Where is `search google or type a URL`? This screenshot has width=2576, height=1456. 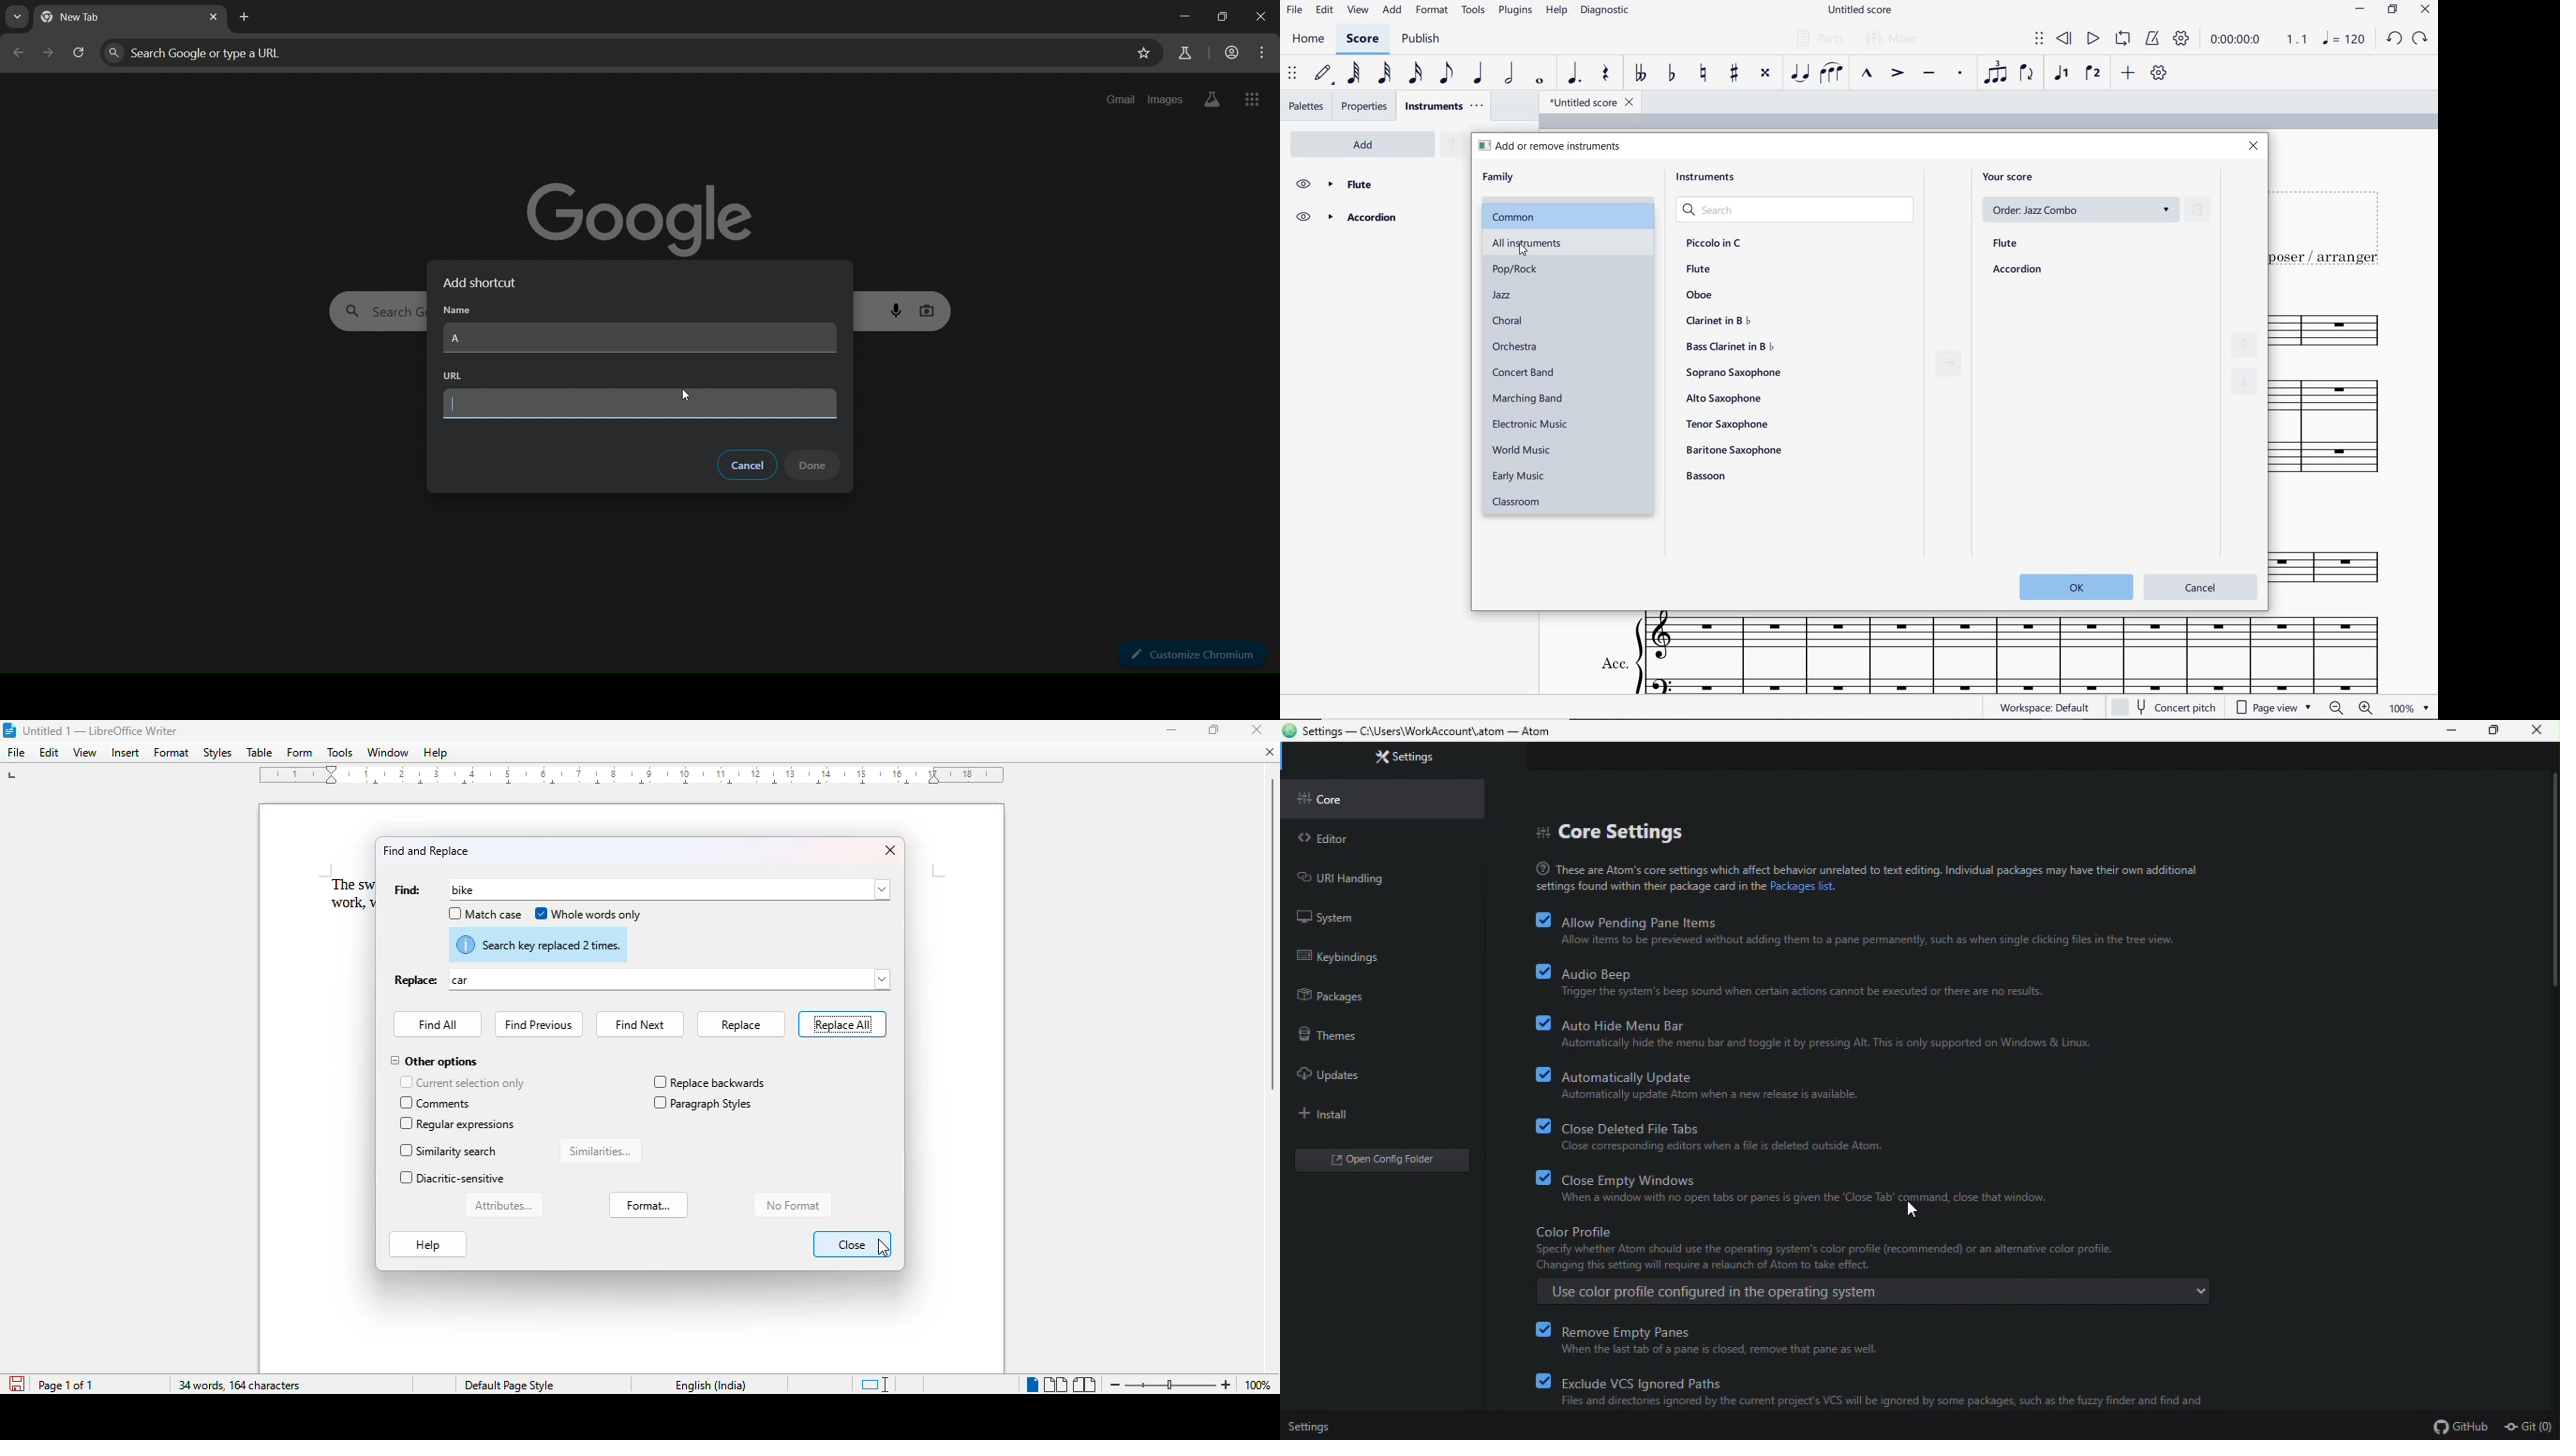
search google or type a URL is located at coordinates (615, 53).